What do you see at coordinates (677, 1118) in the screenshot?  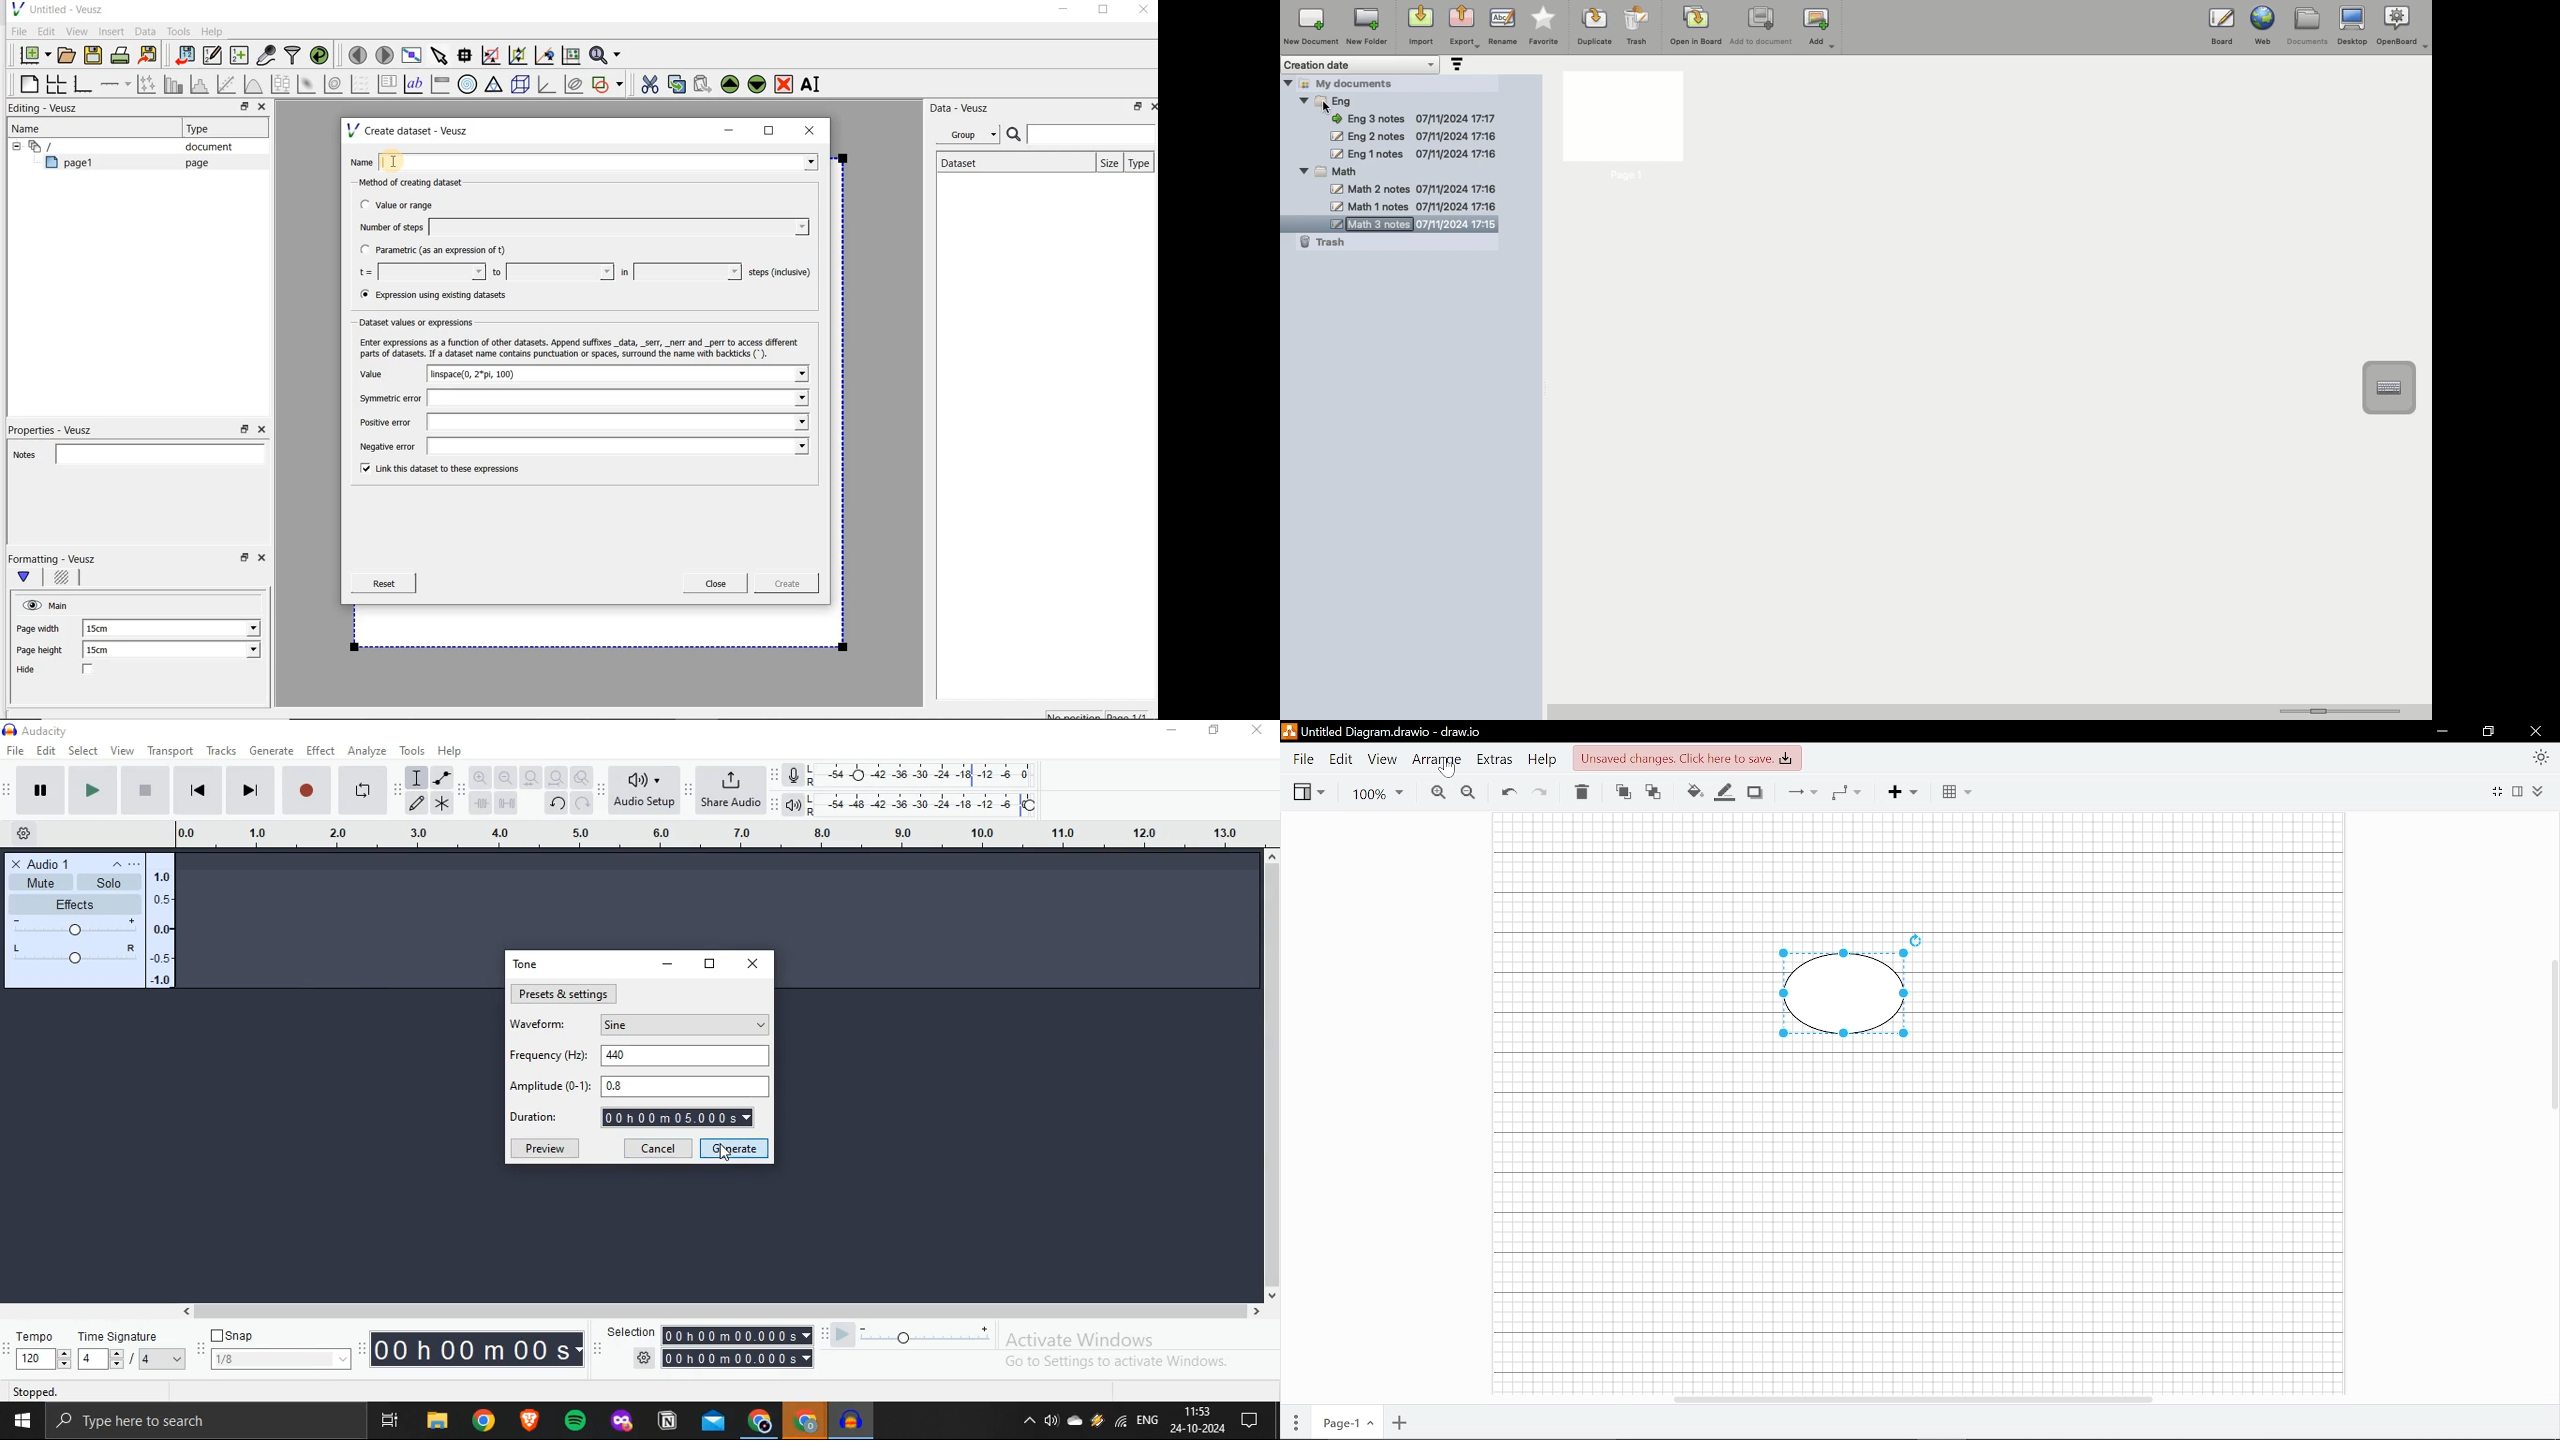 I see `00h 00m 05.00s` at bounding box center [677, 1118].